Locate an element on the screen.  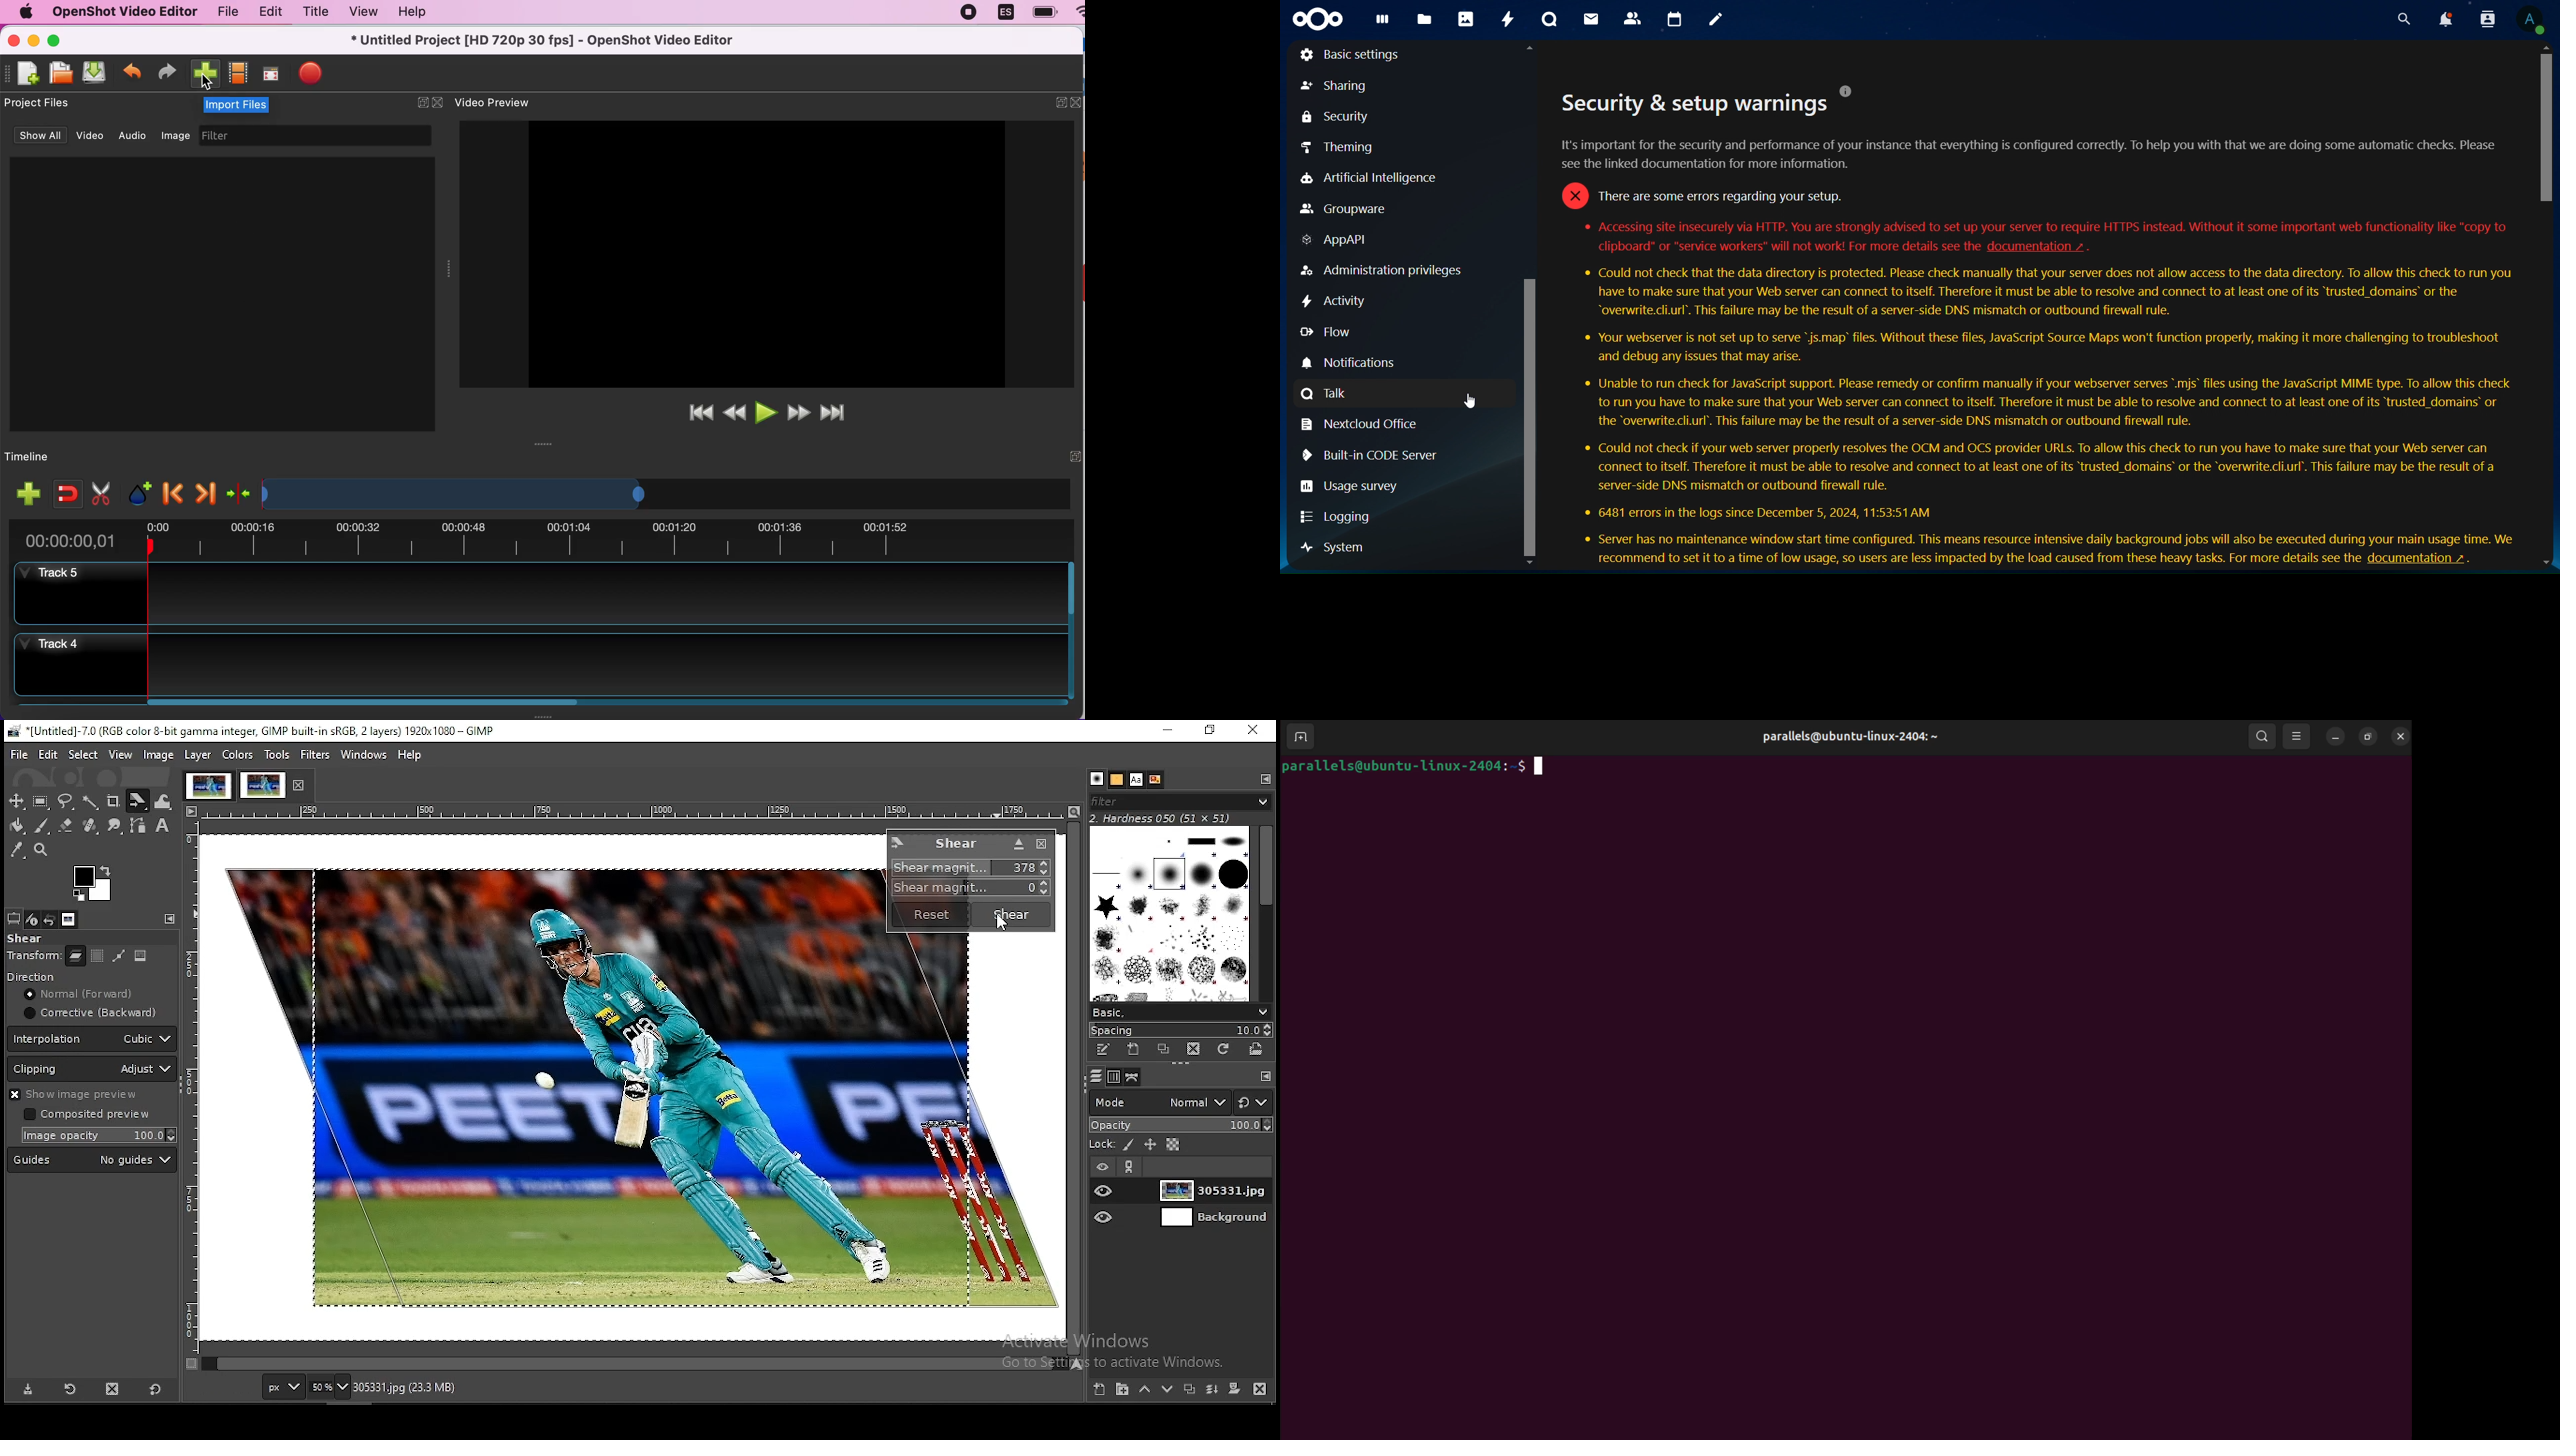
expand/hide is located at coordinates (420, 101).